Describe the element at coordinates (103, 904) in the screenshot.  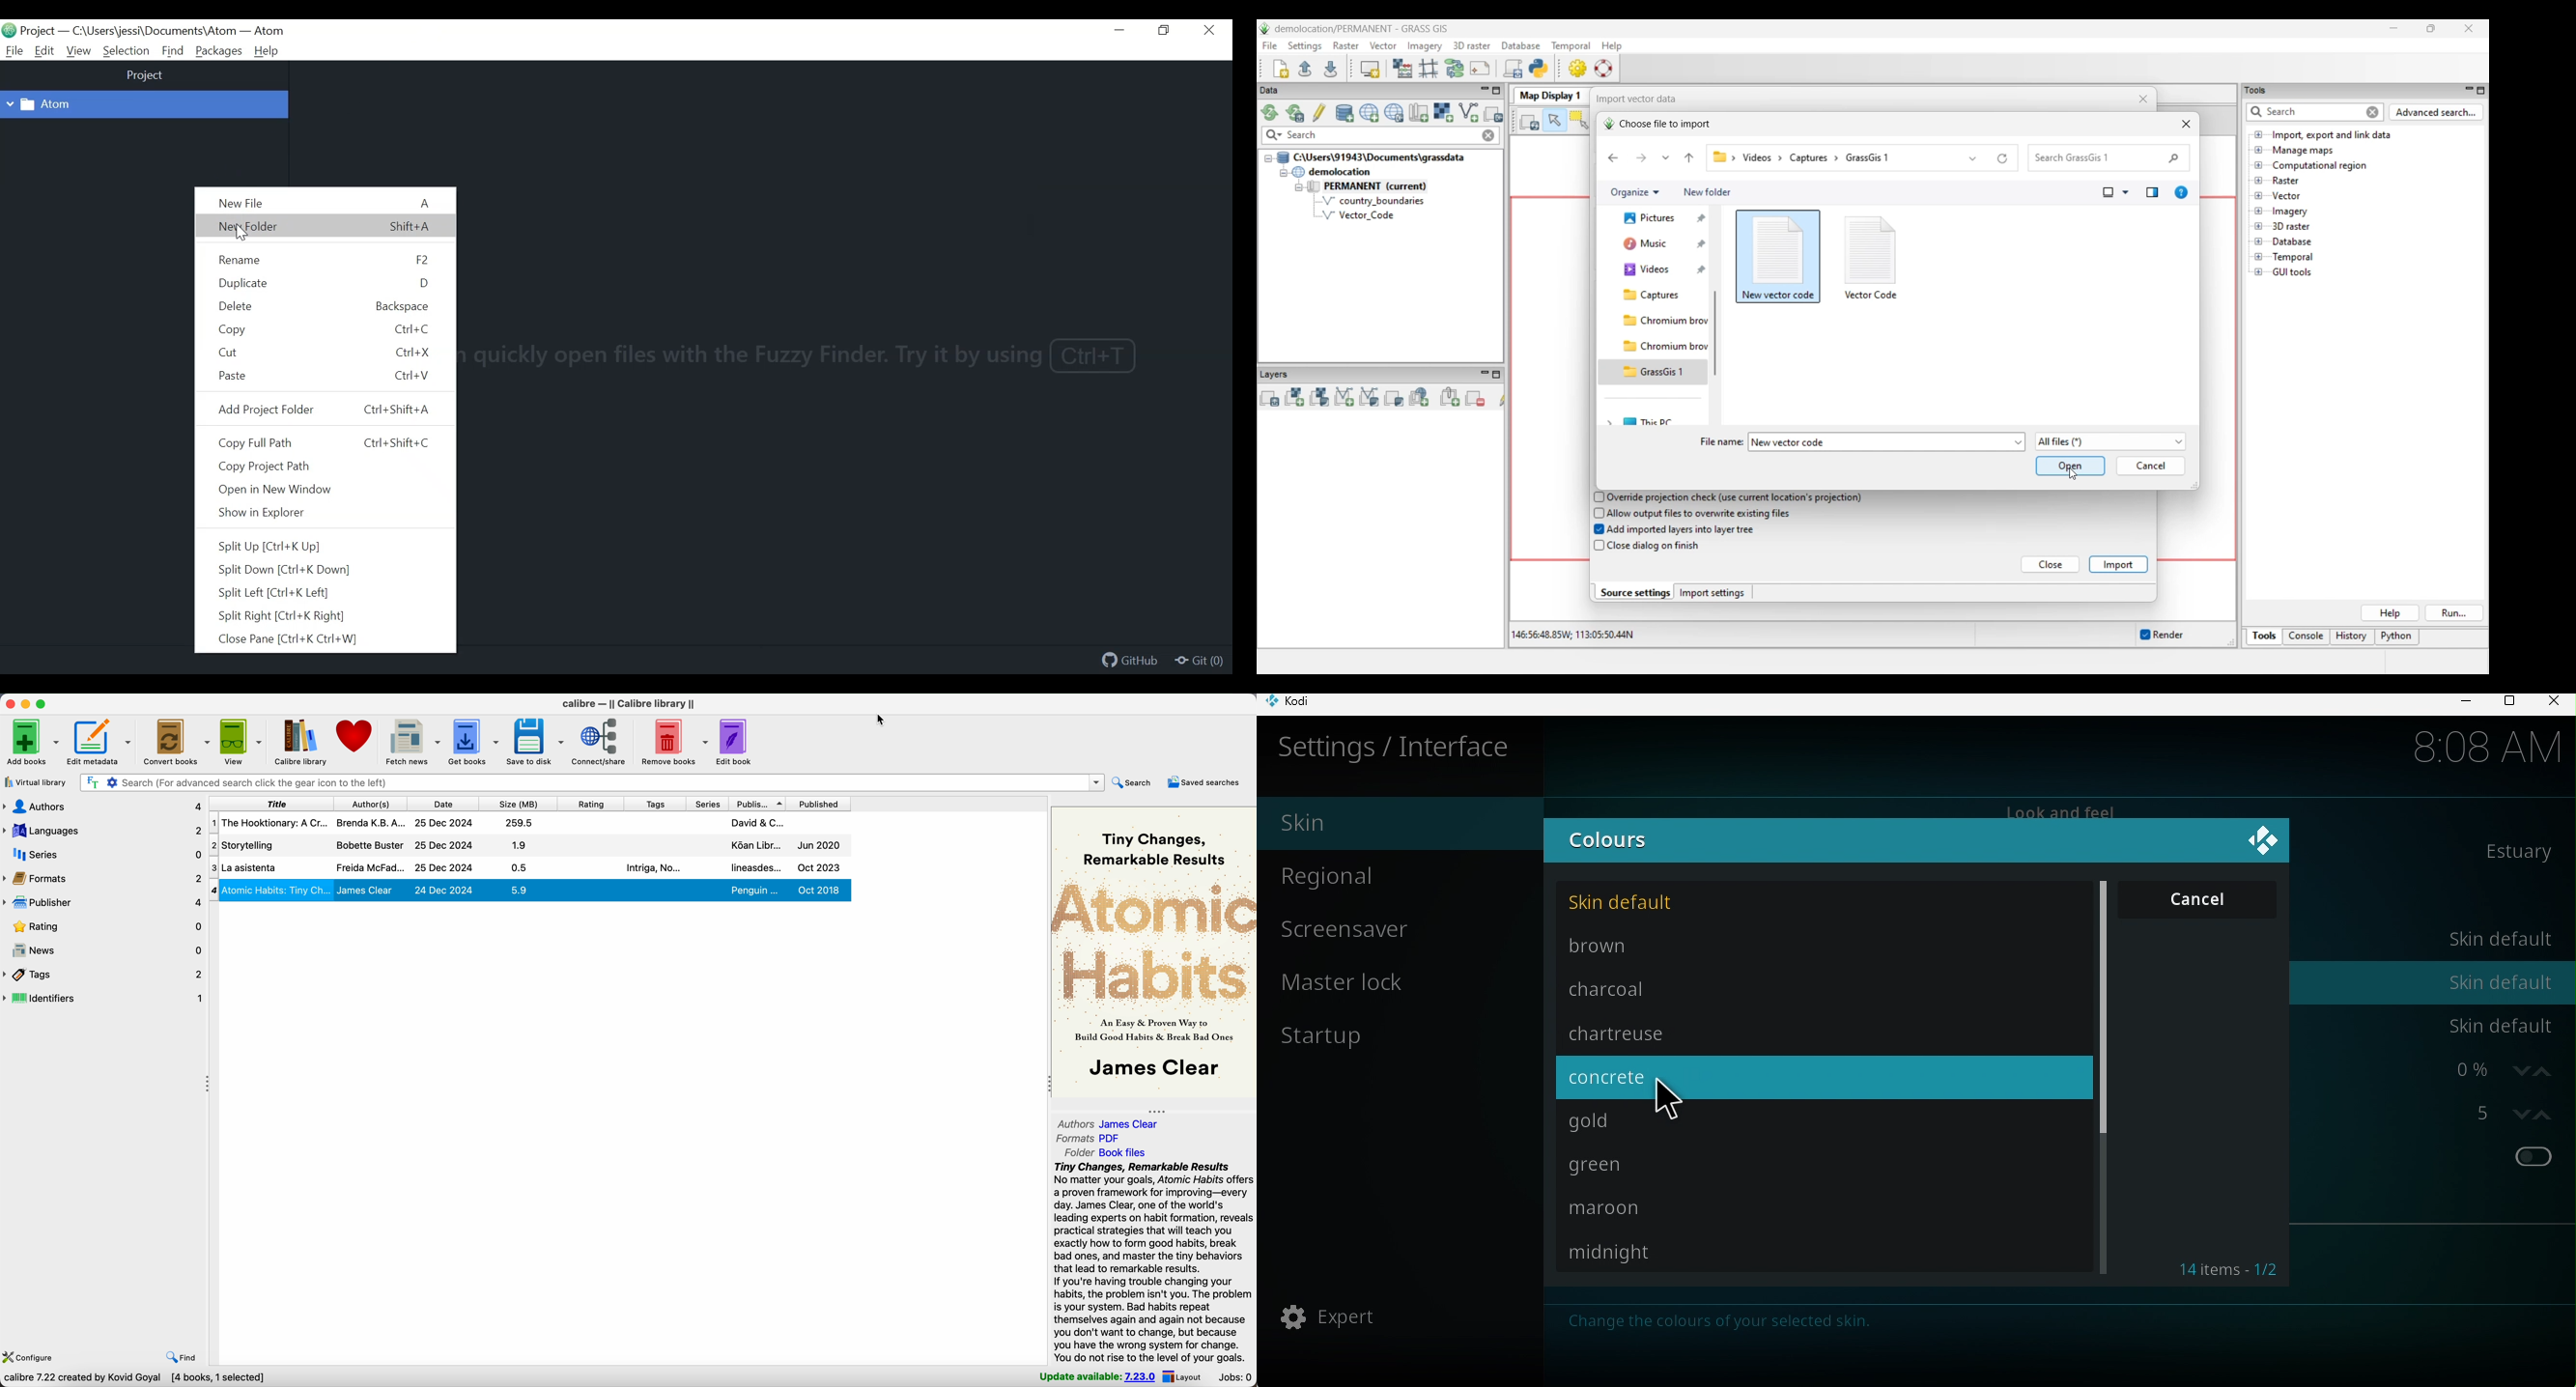
I see `publisher` at that location.